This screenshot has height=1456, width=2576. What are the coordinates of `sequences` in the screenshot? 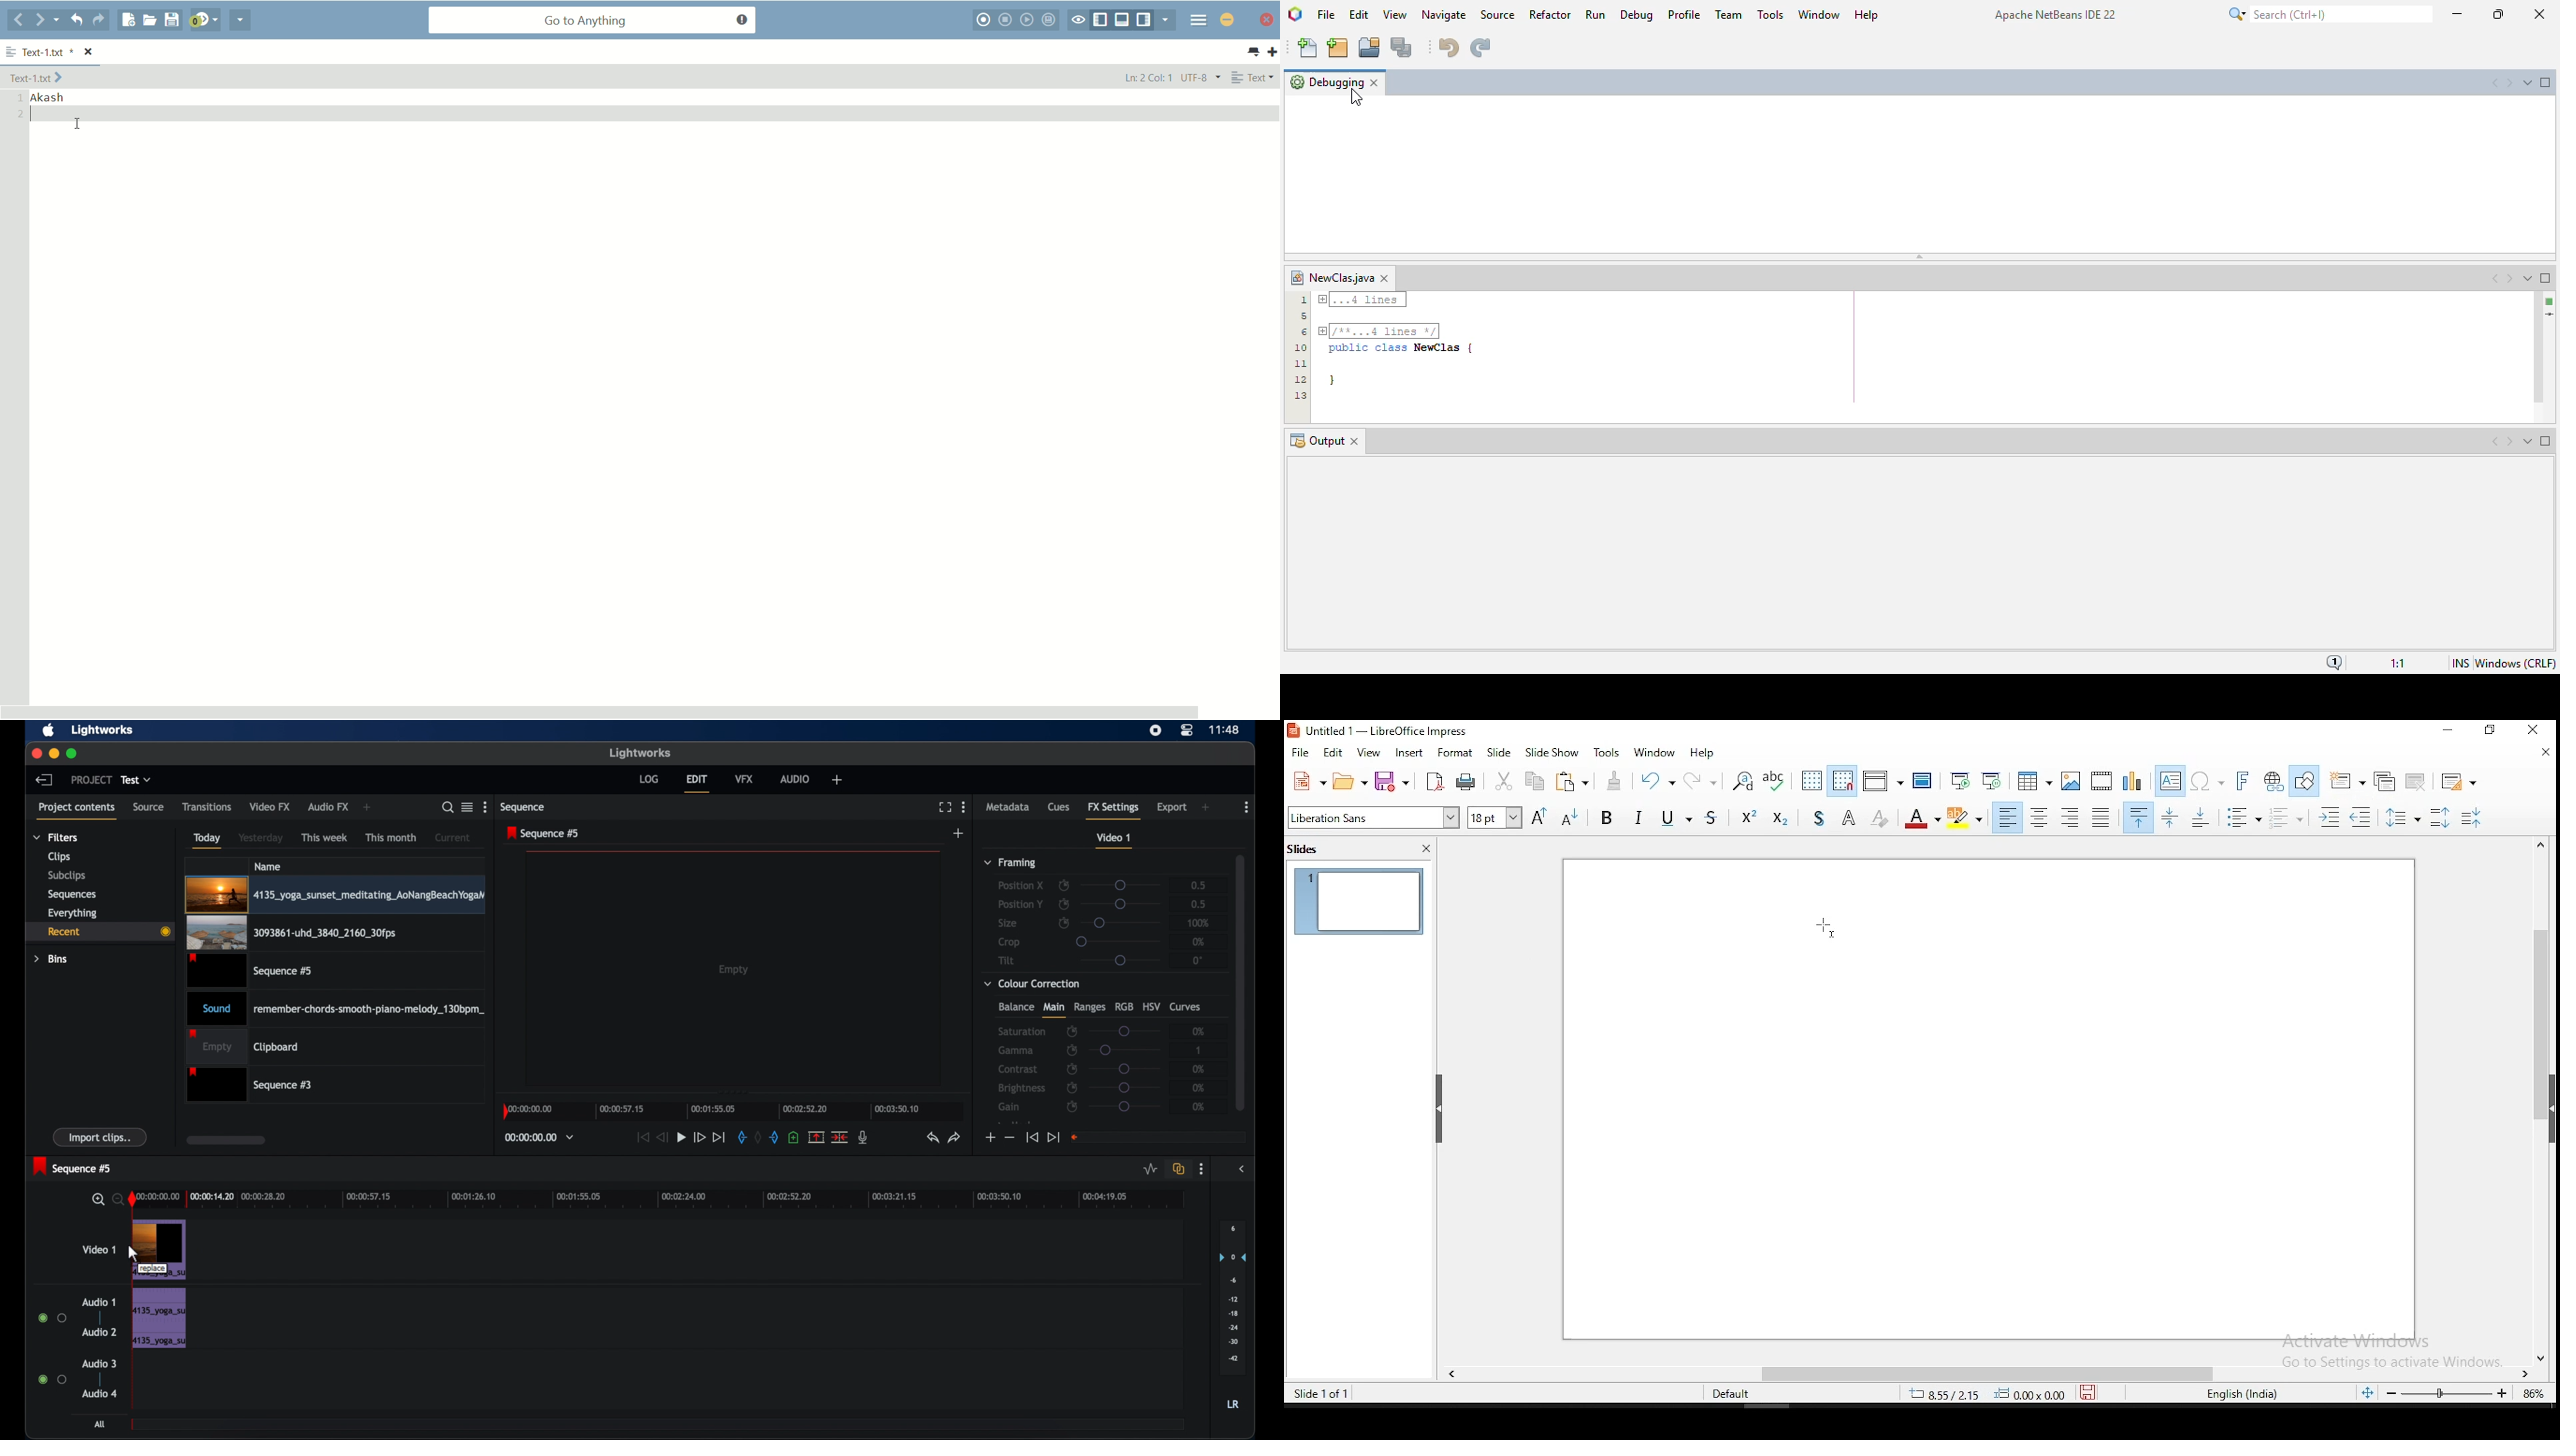 It's located at (72, 893).